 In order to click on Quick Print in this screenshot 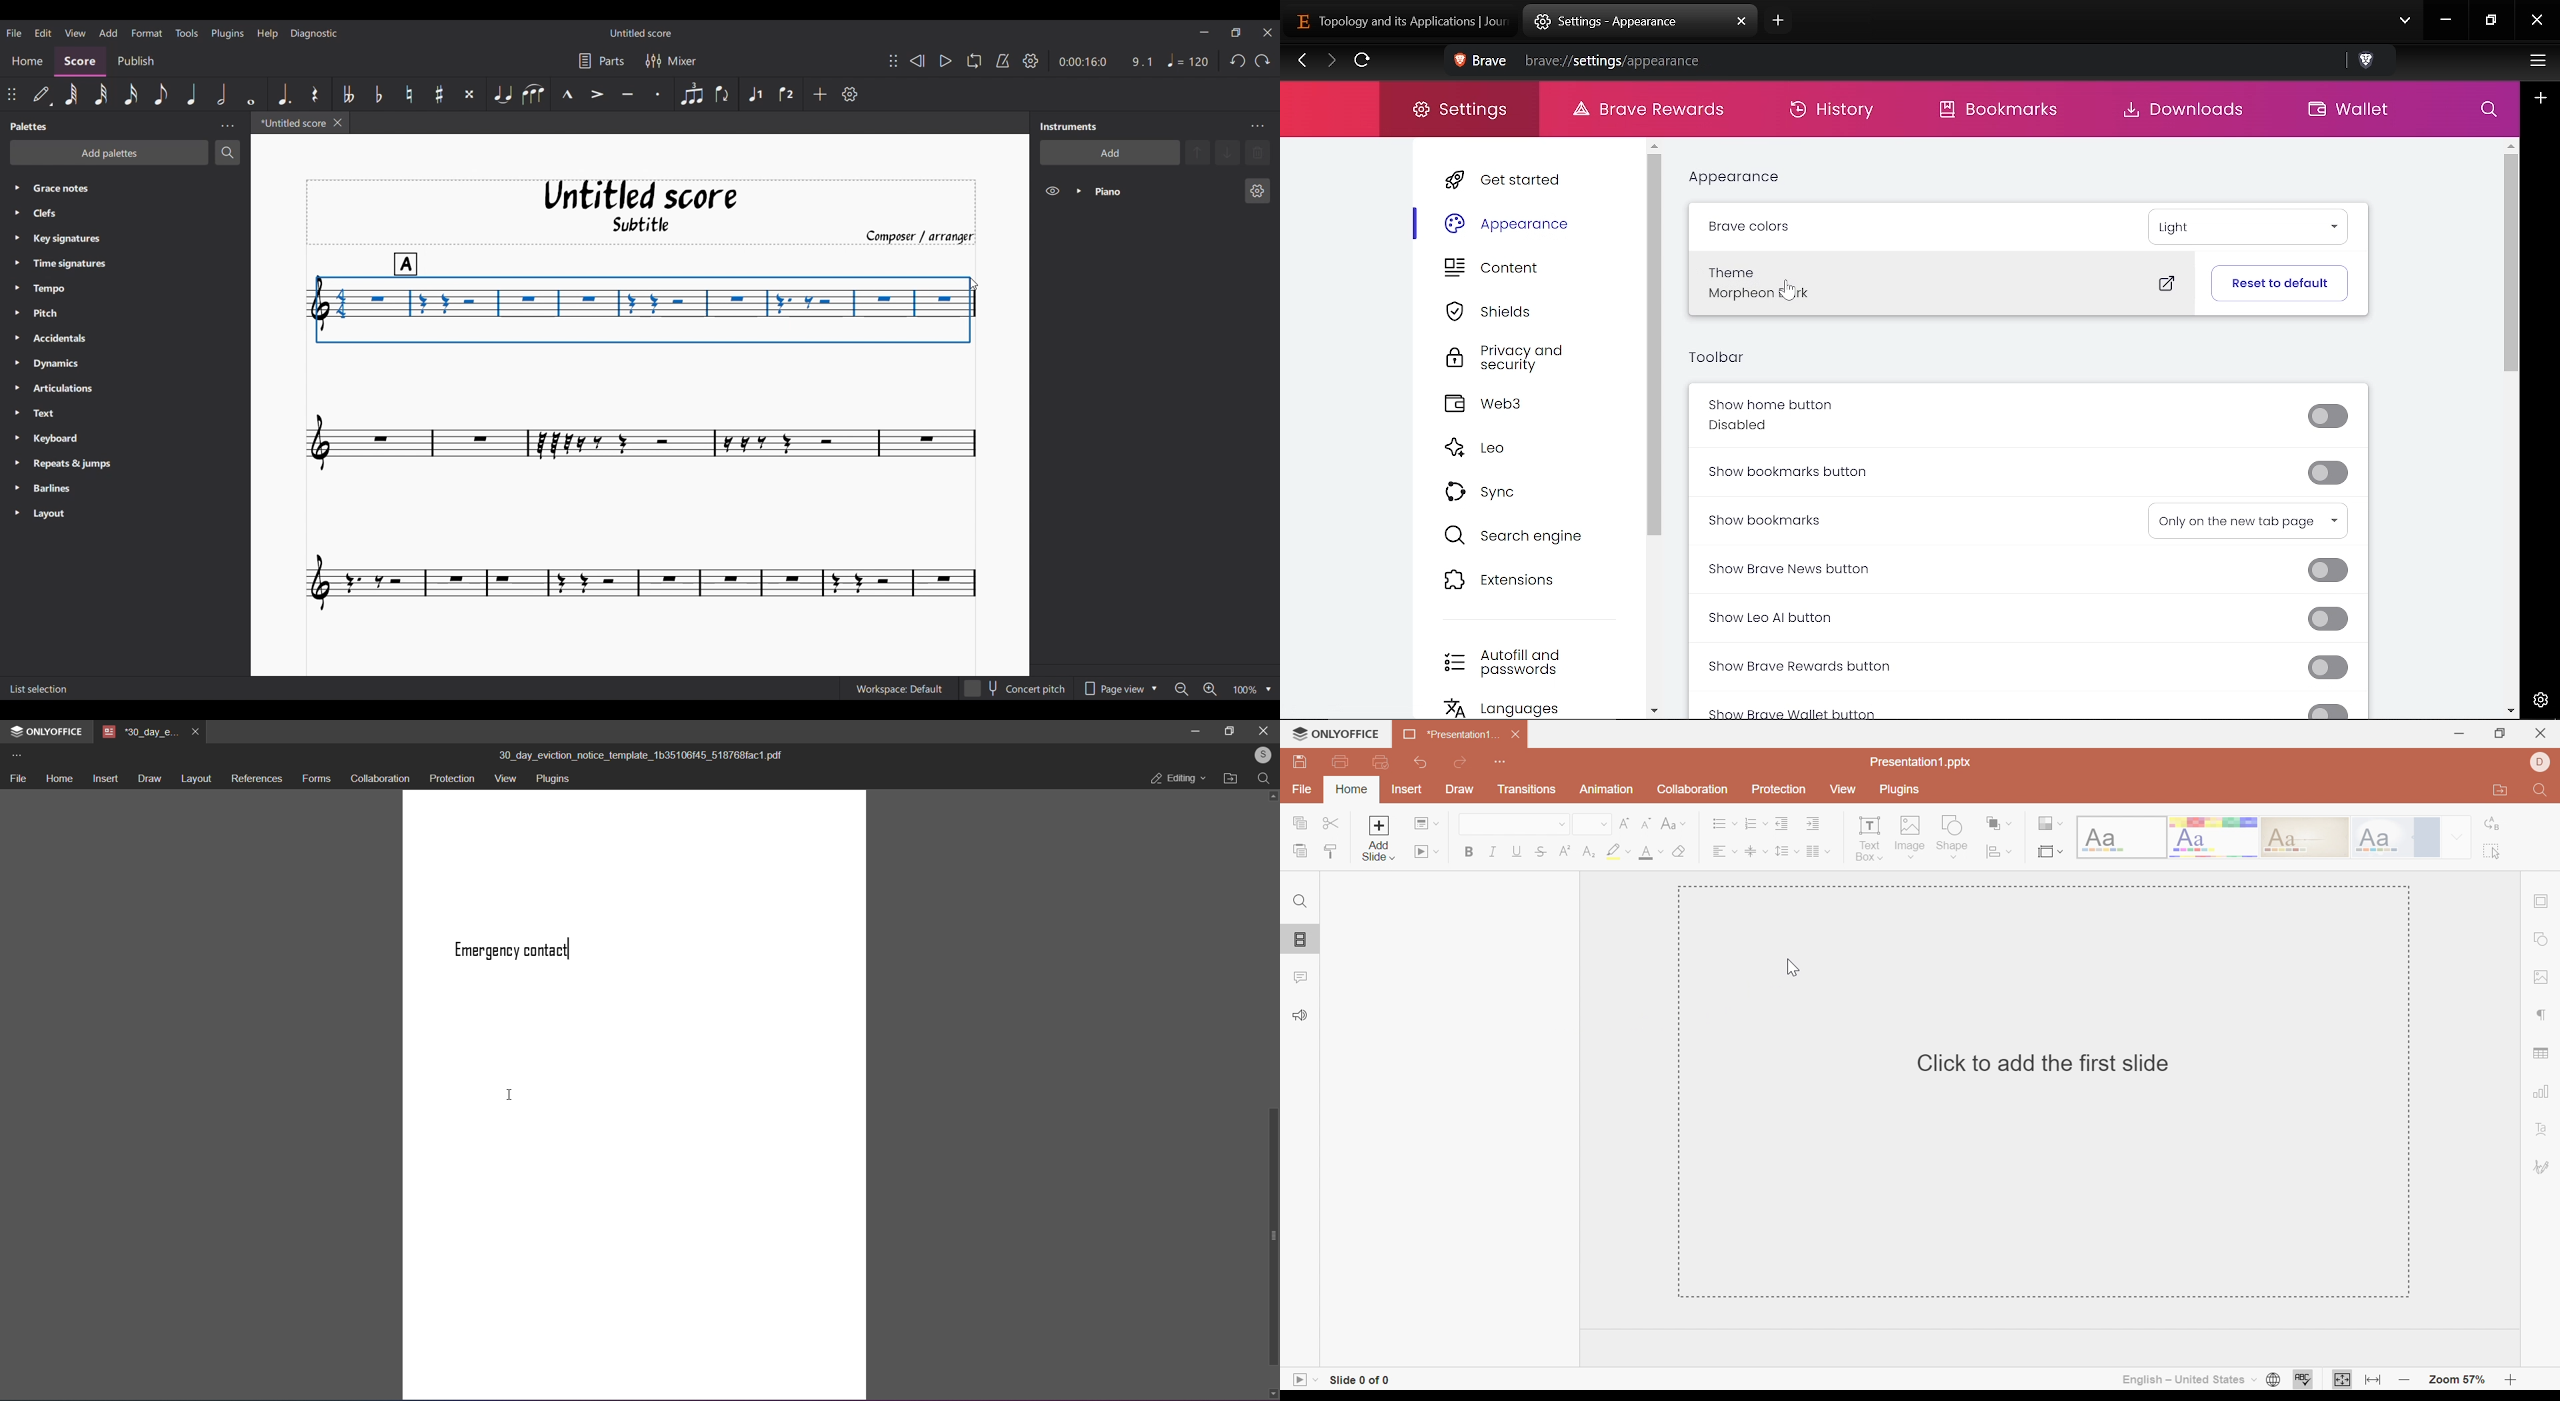, I will do `click(1381, 761)`.